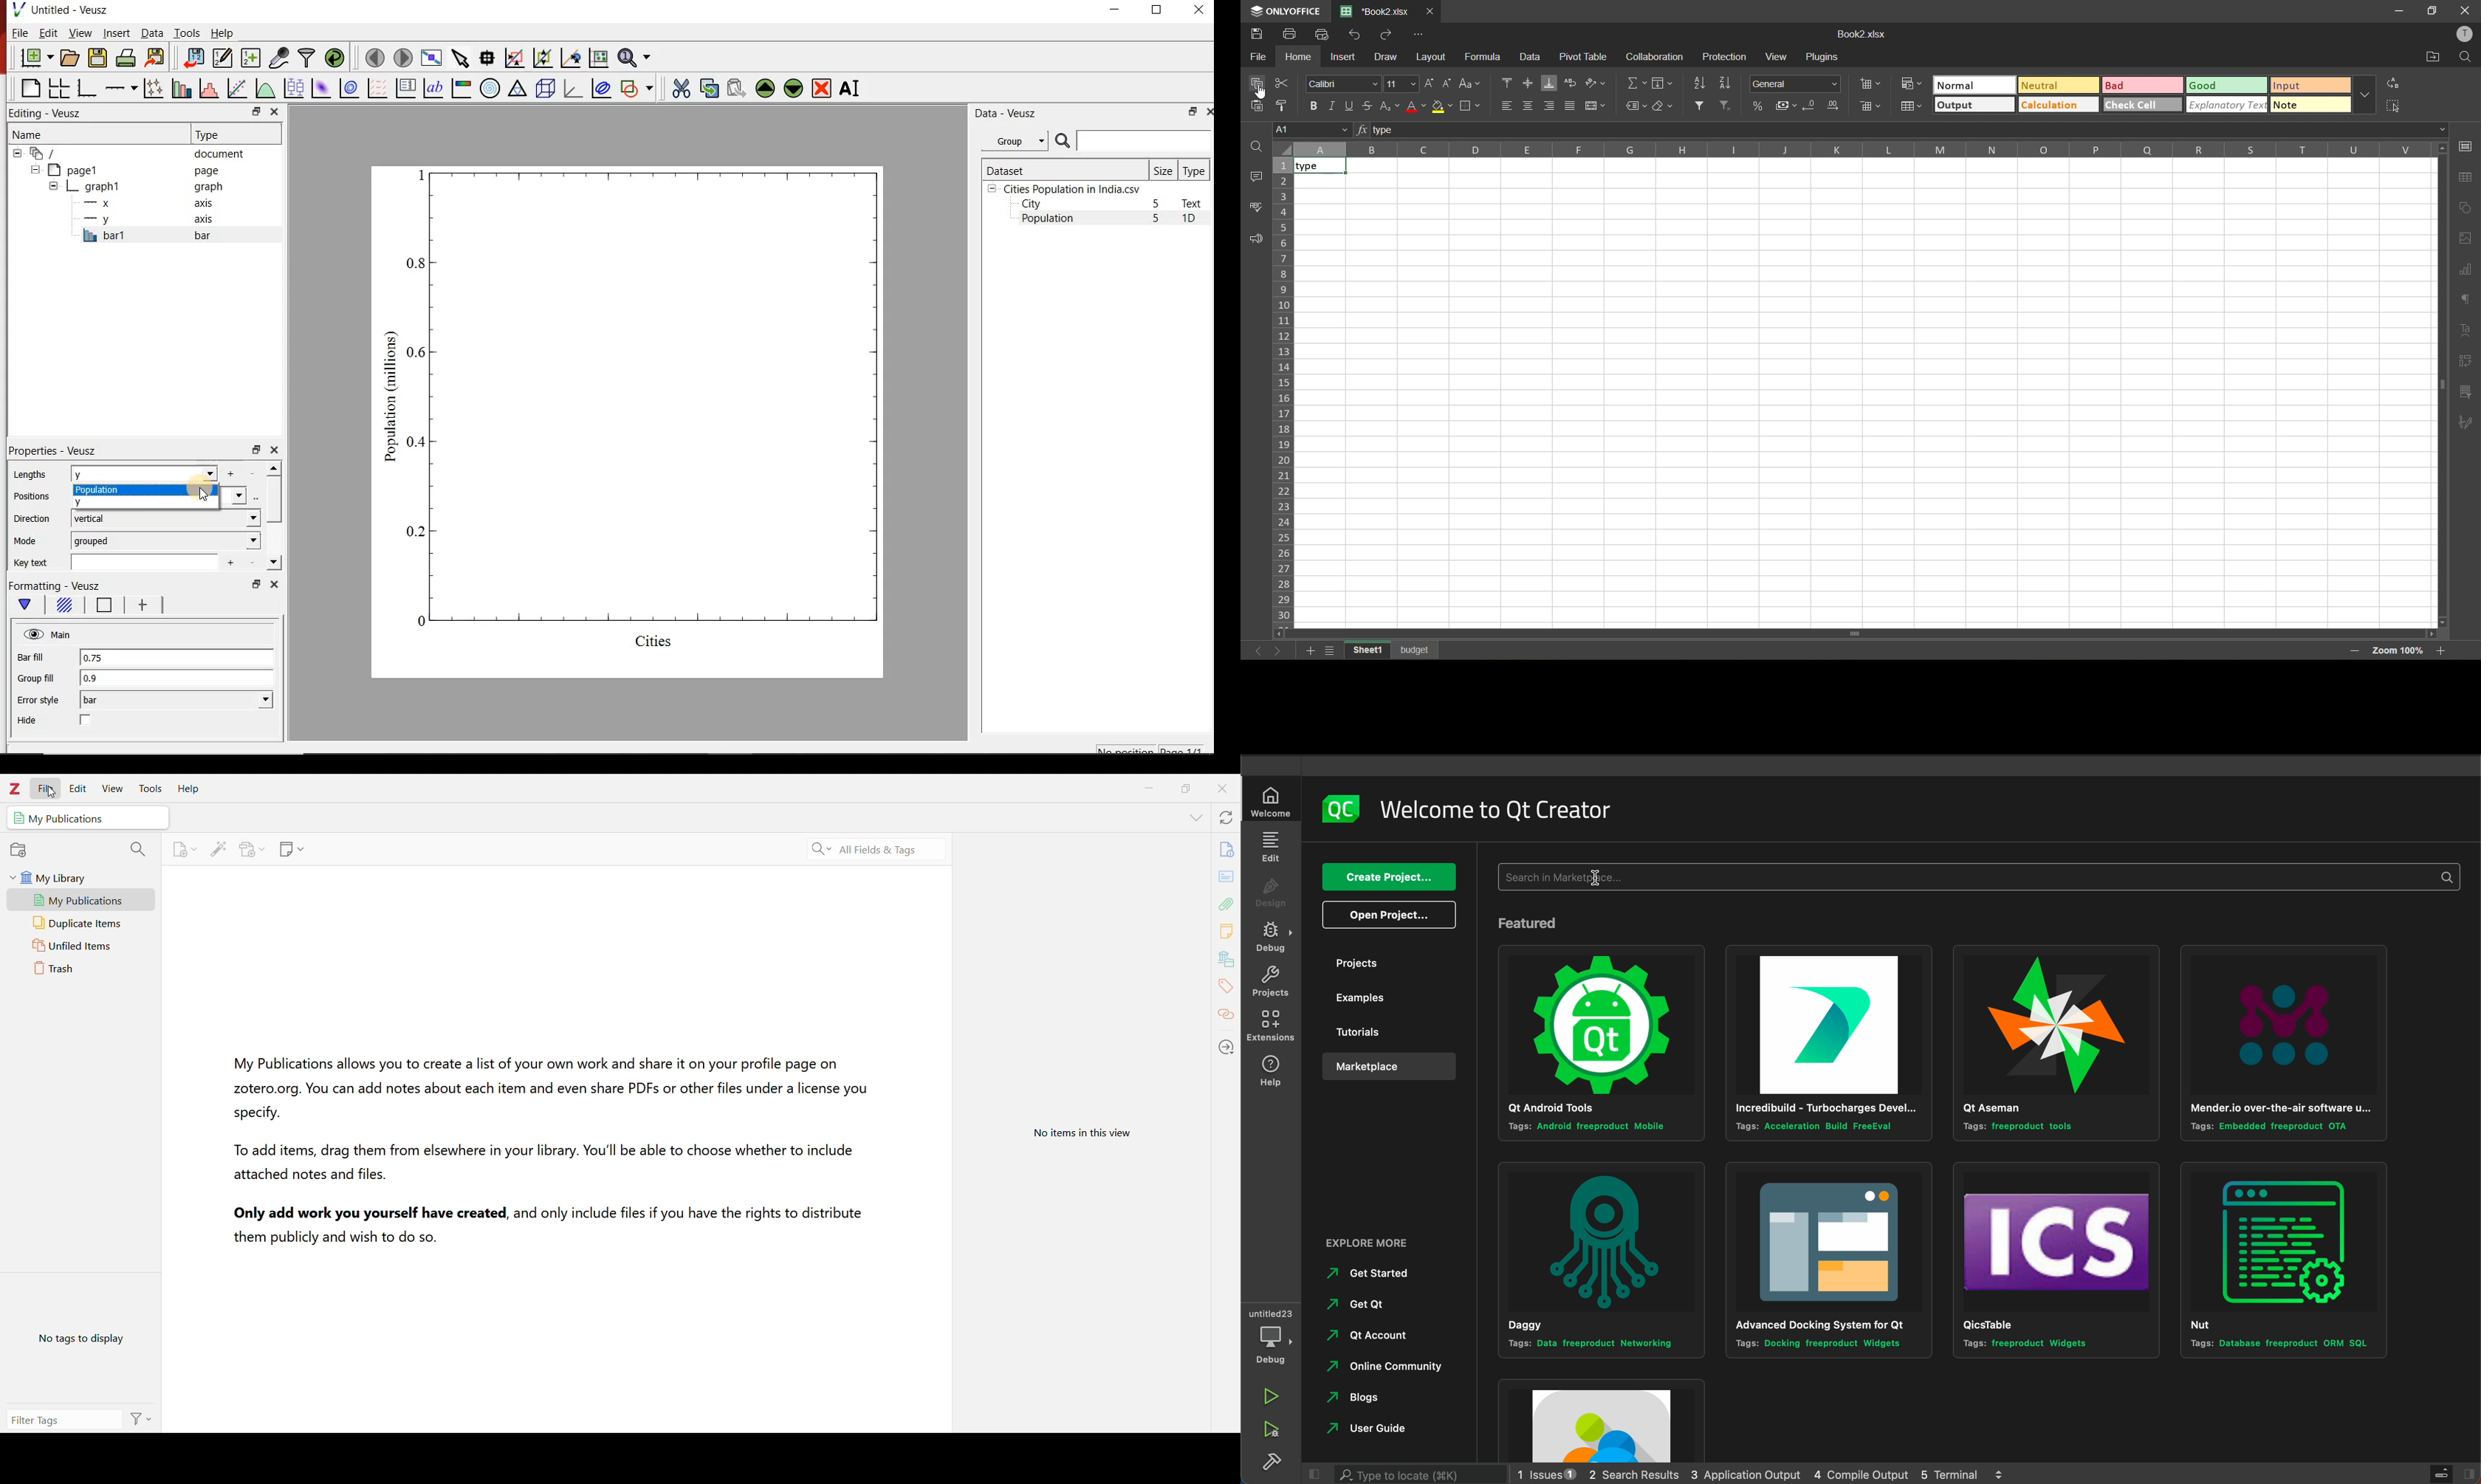 The height and width of the screenshot is (1484, 2492). I want to click on create project, so click(1387, 878).